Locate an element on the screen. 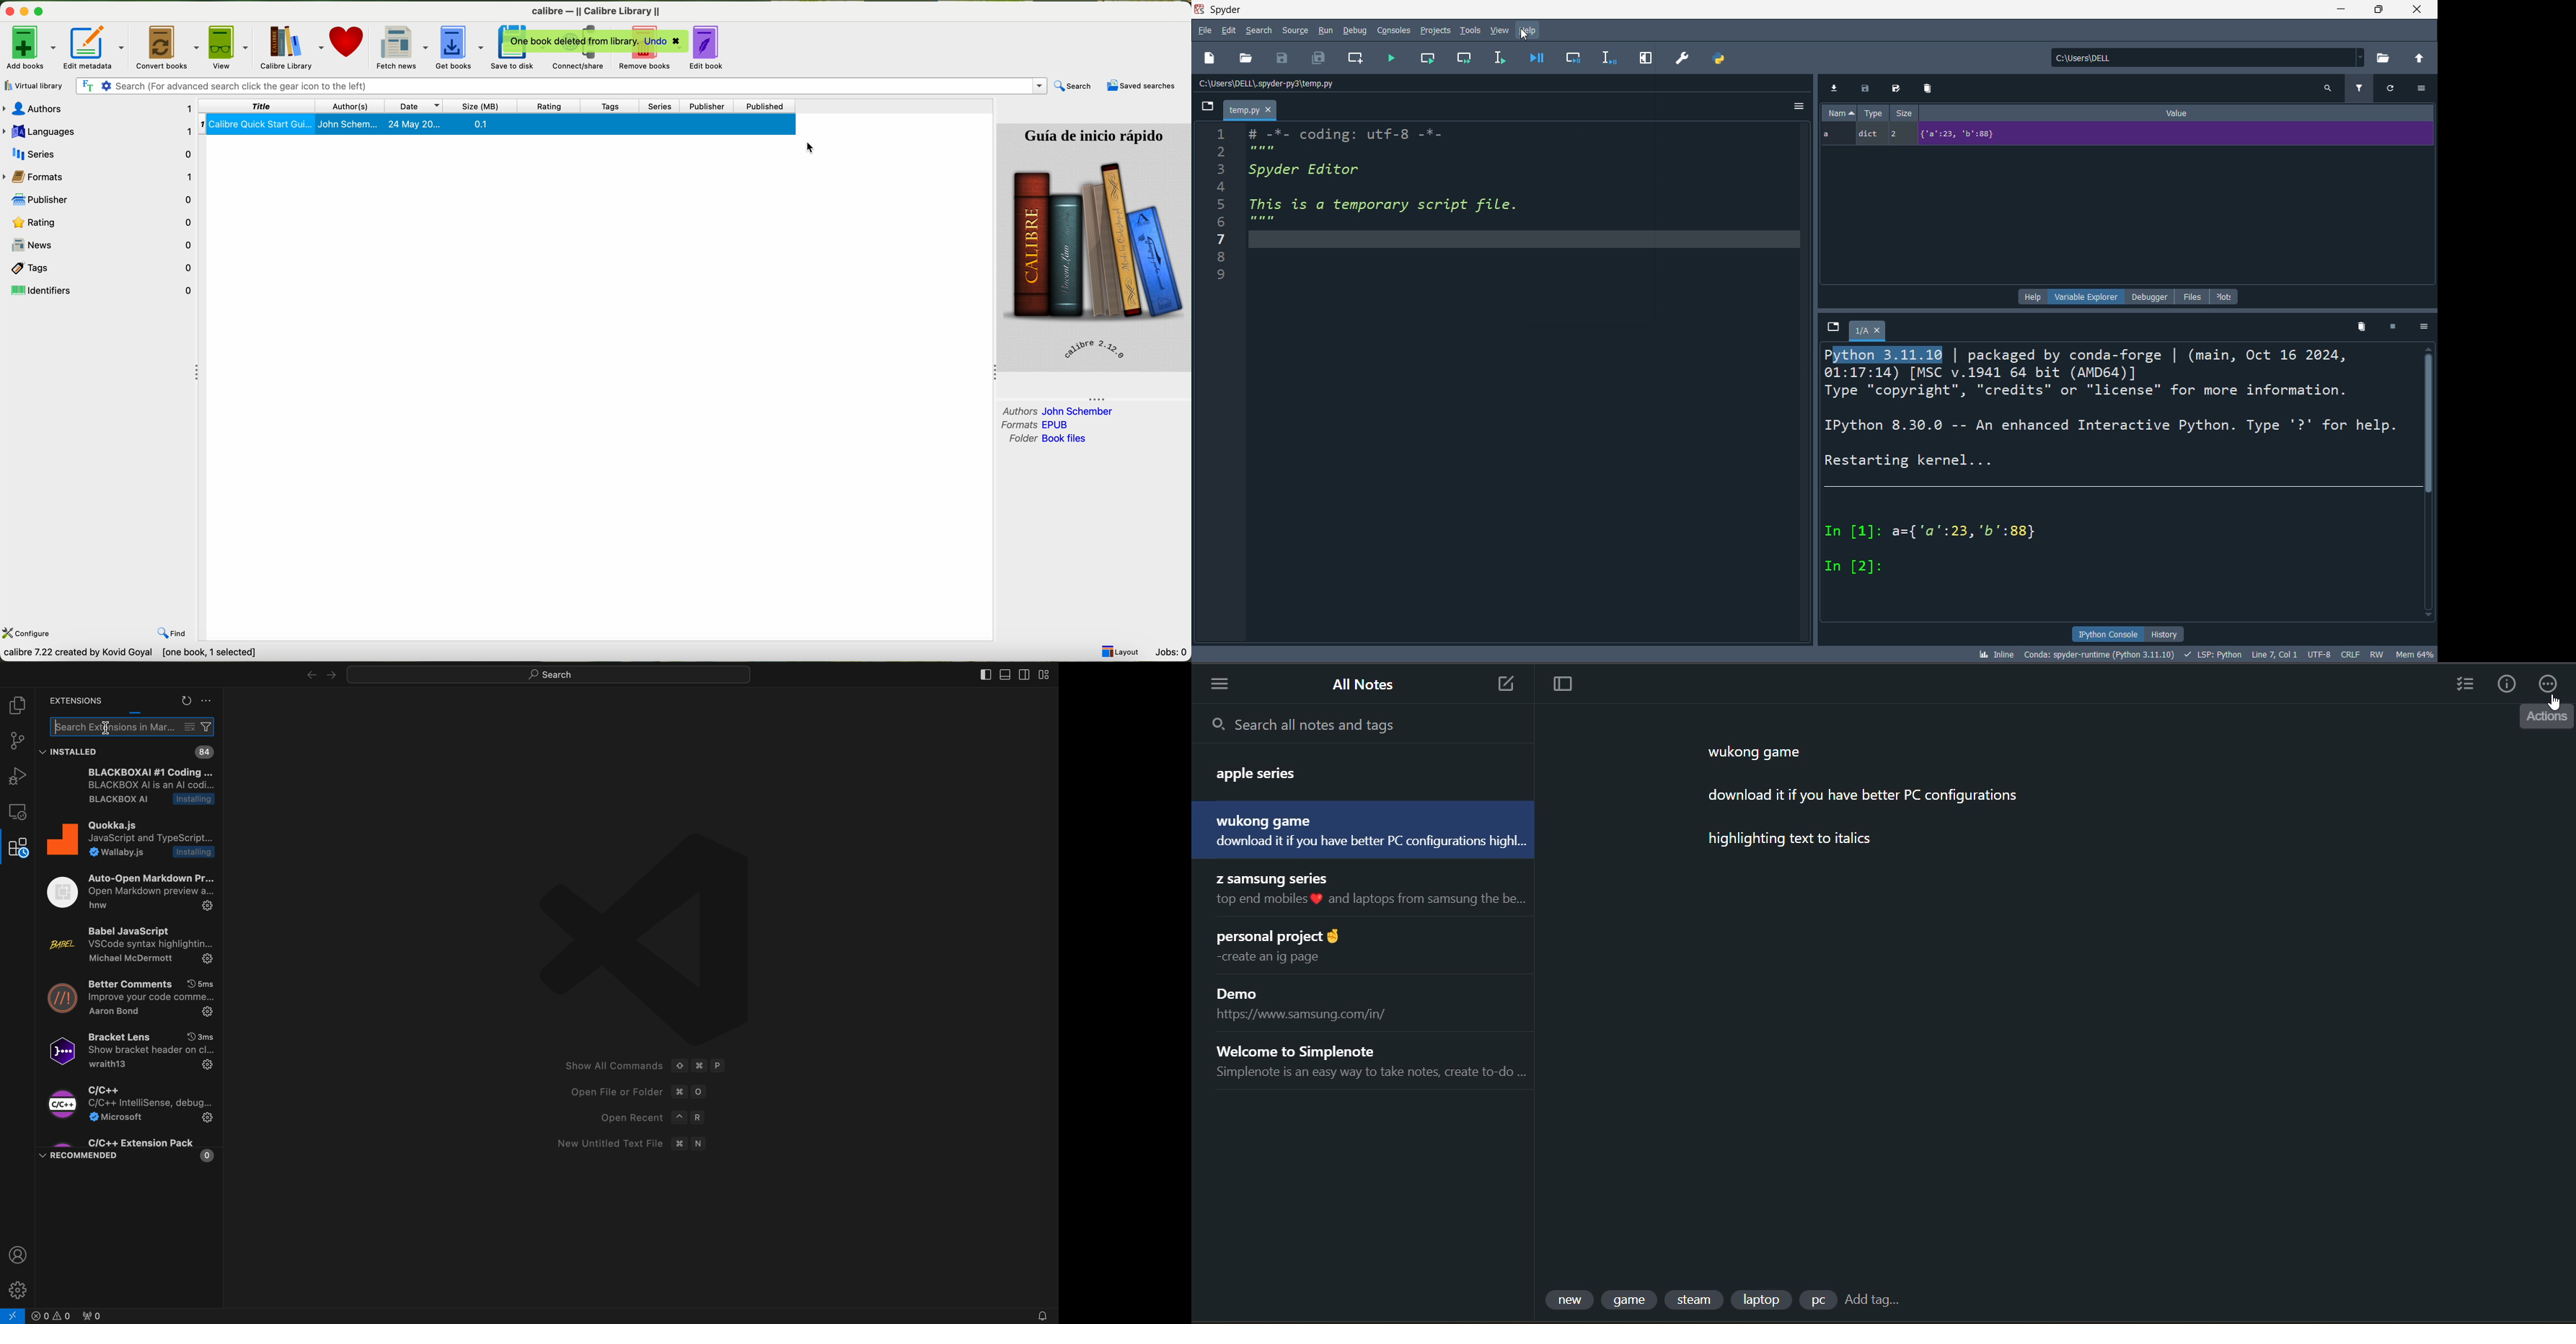  open directory is located at coordinates (2383, 58).